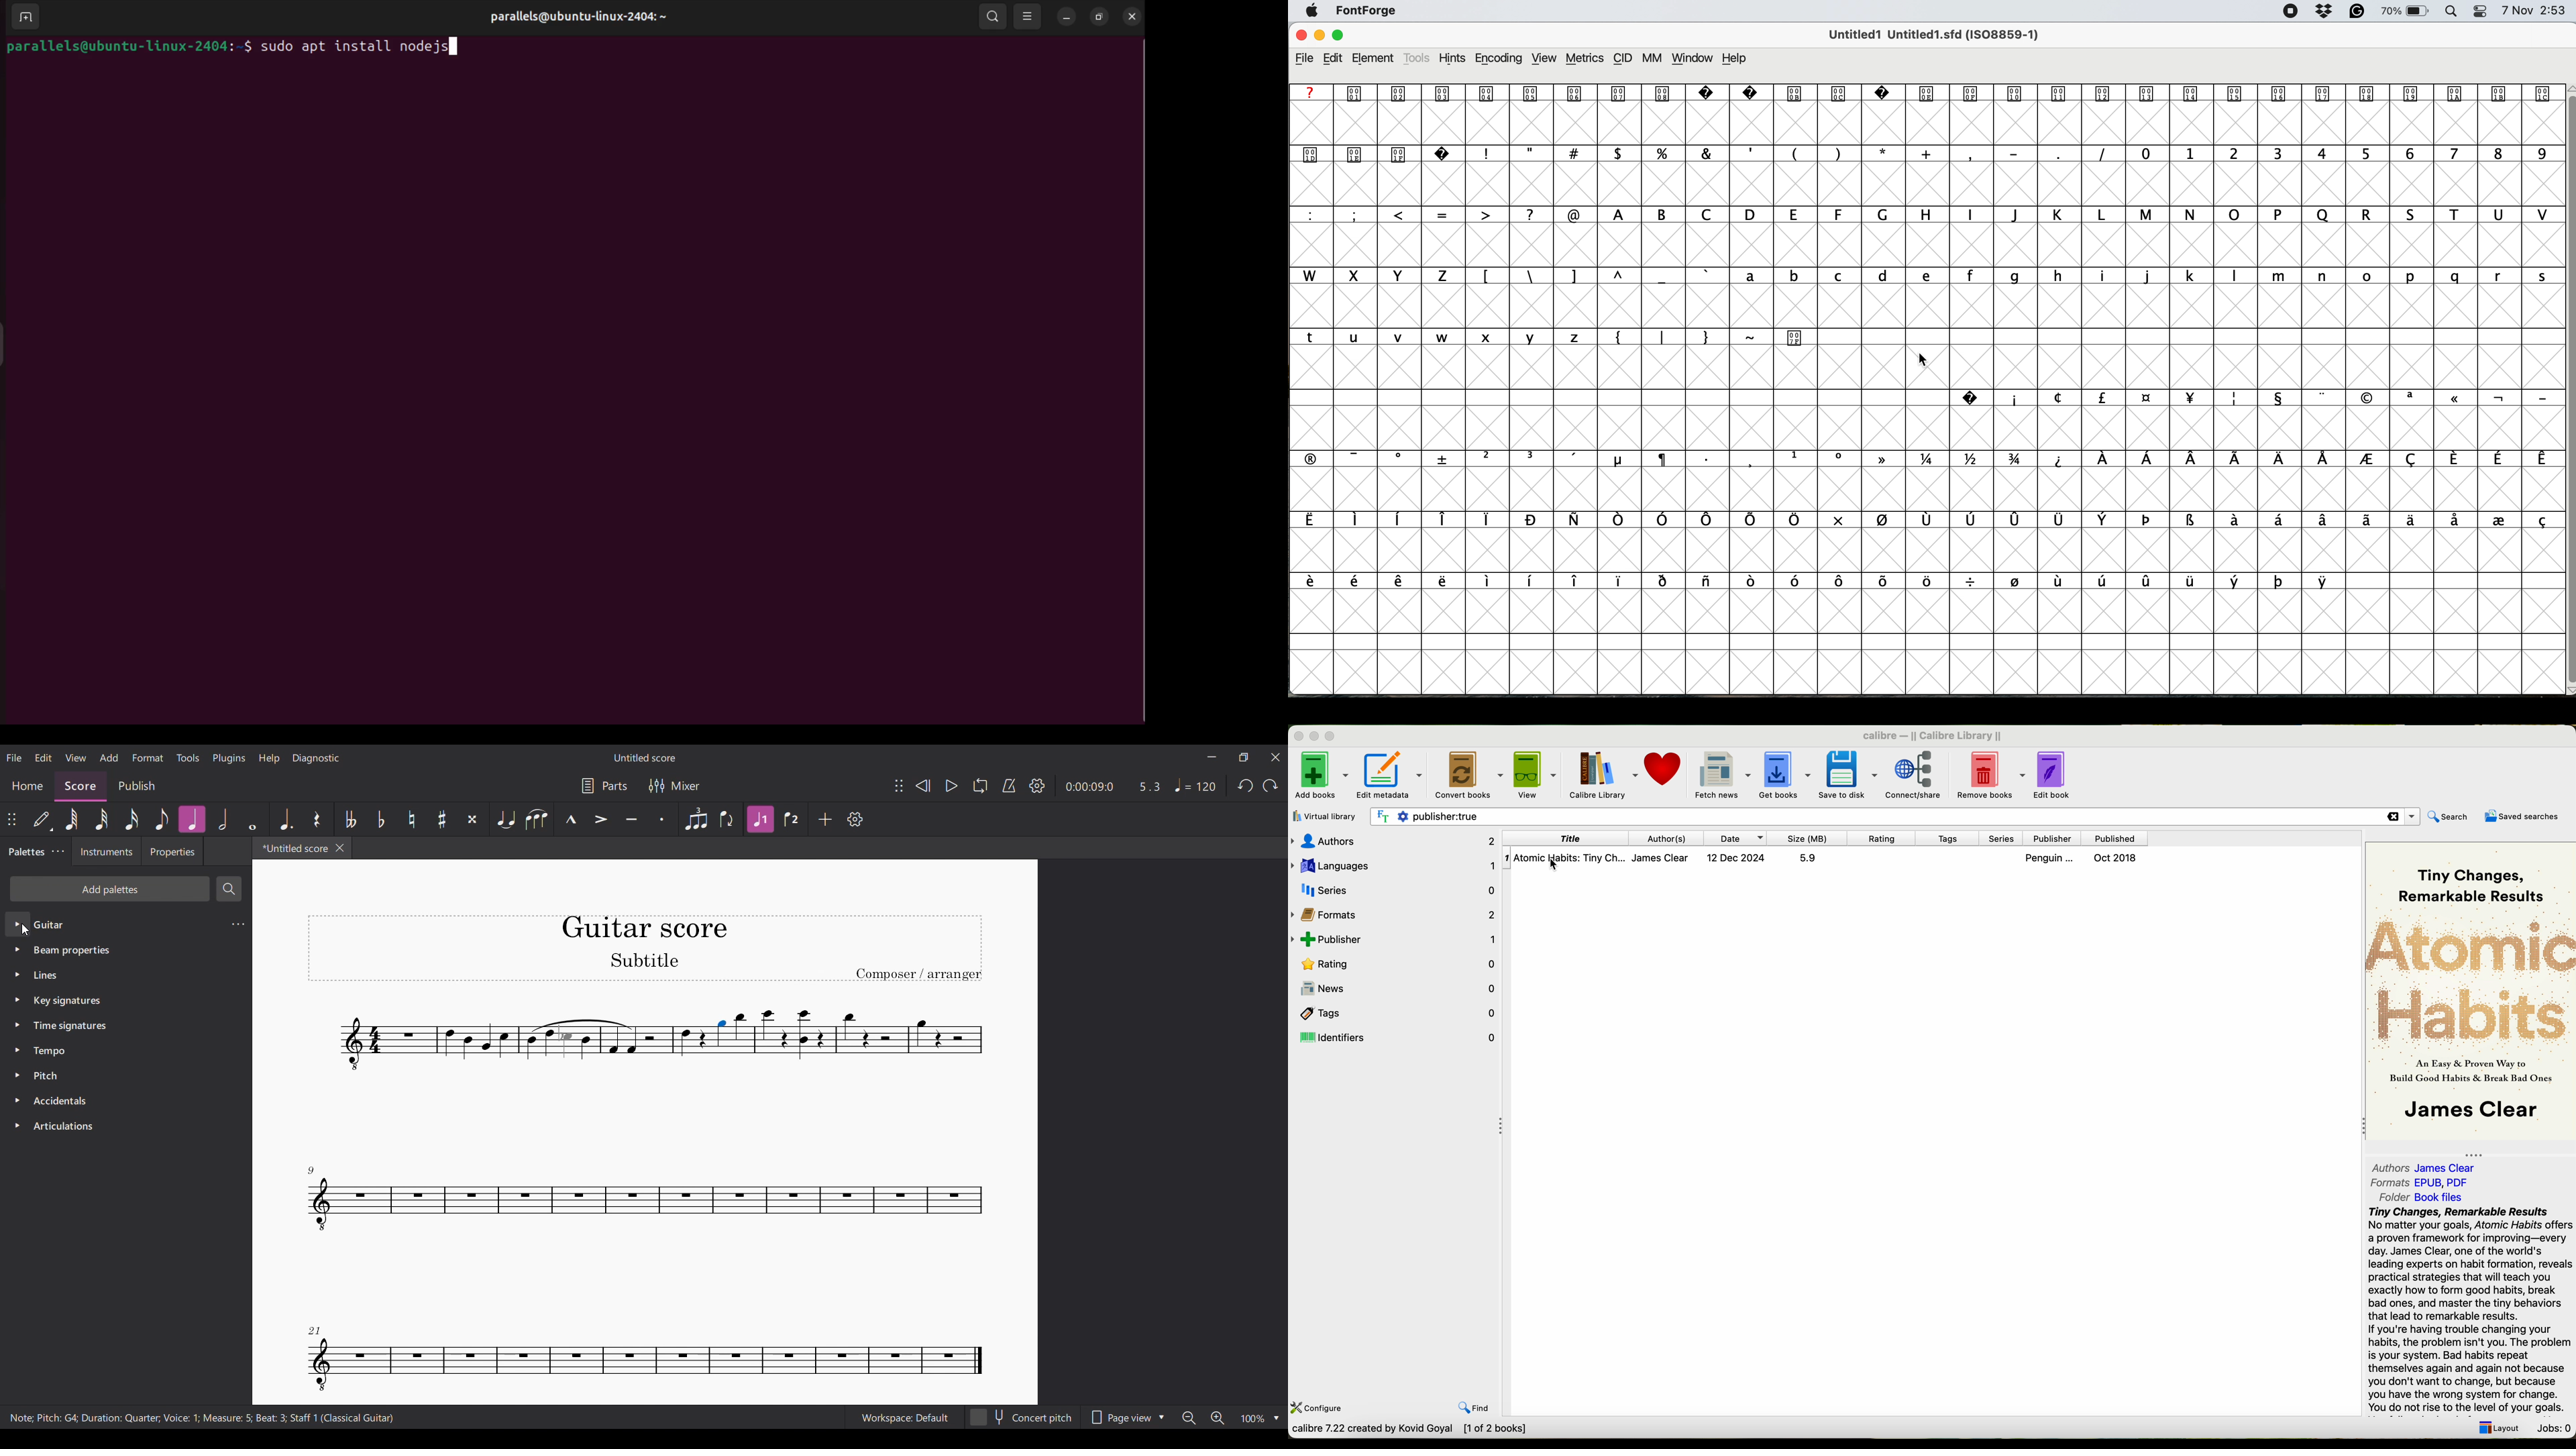  Describe the element at coordinates (48, 974) in the screenshot. I see `Lines palette` at that location.